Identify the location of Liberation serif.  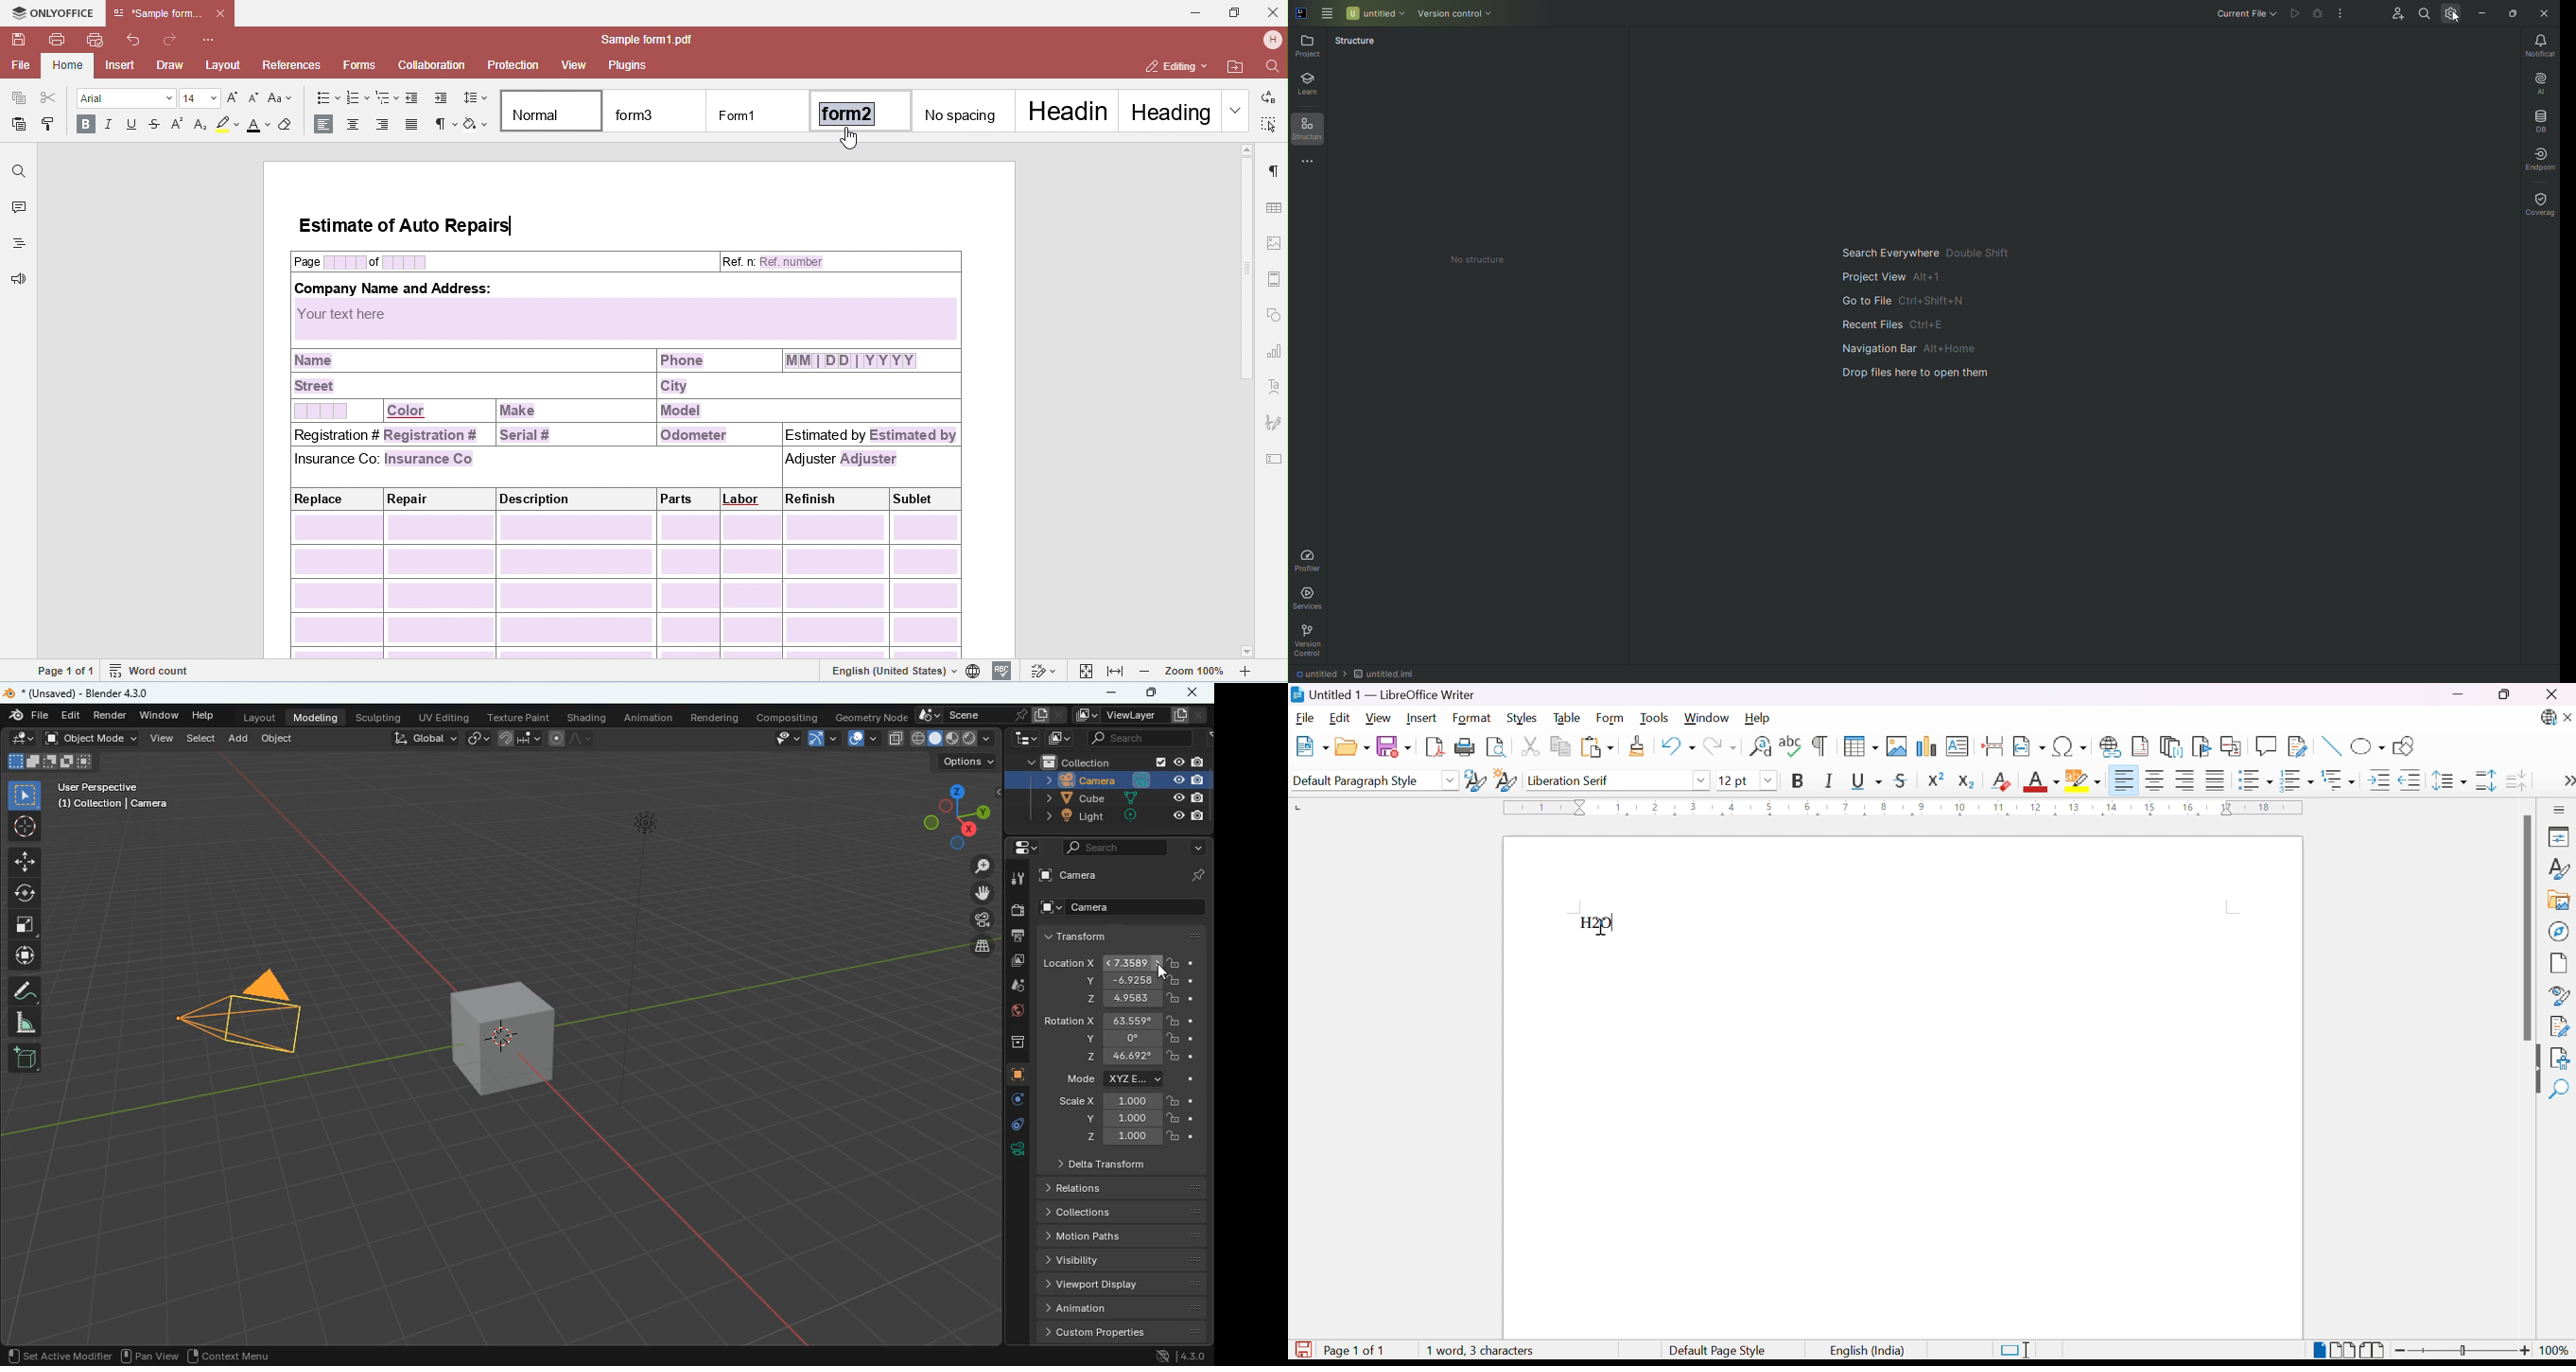
(1570, 780).